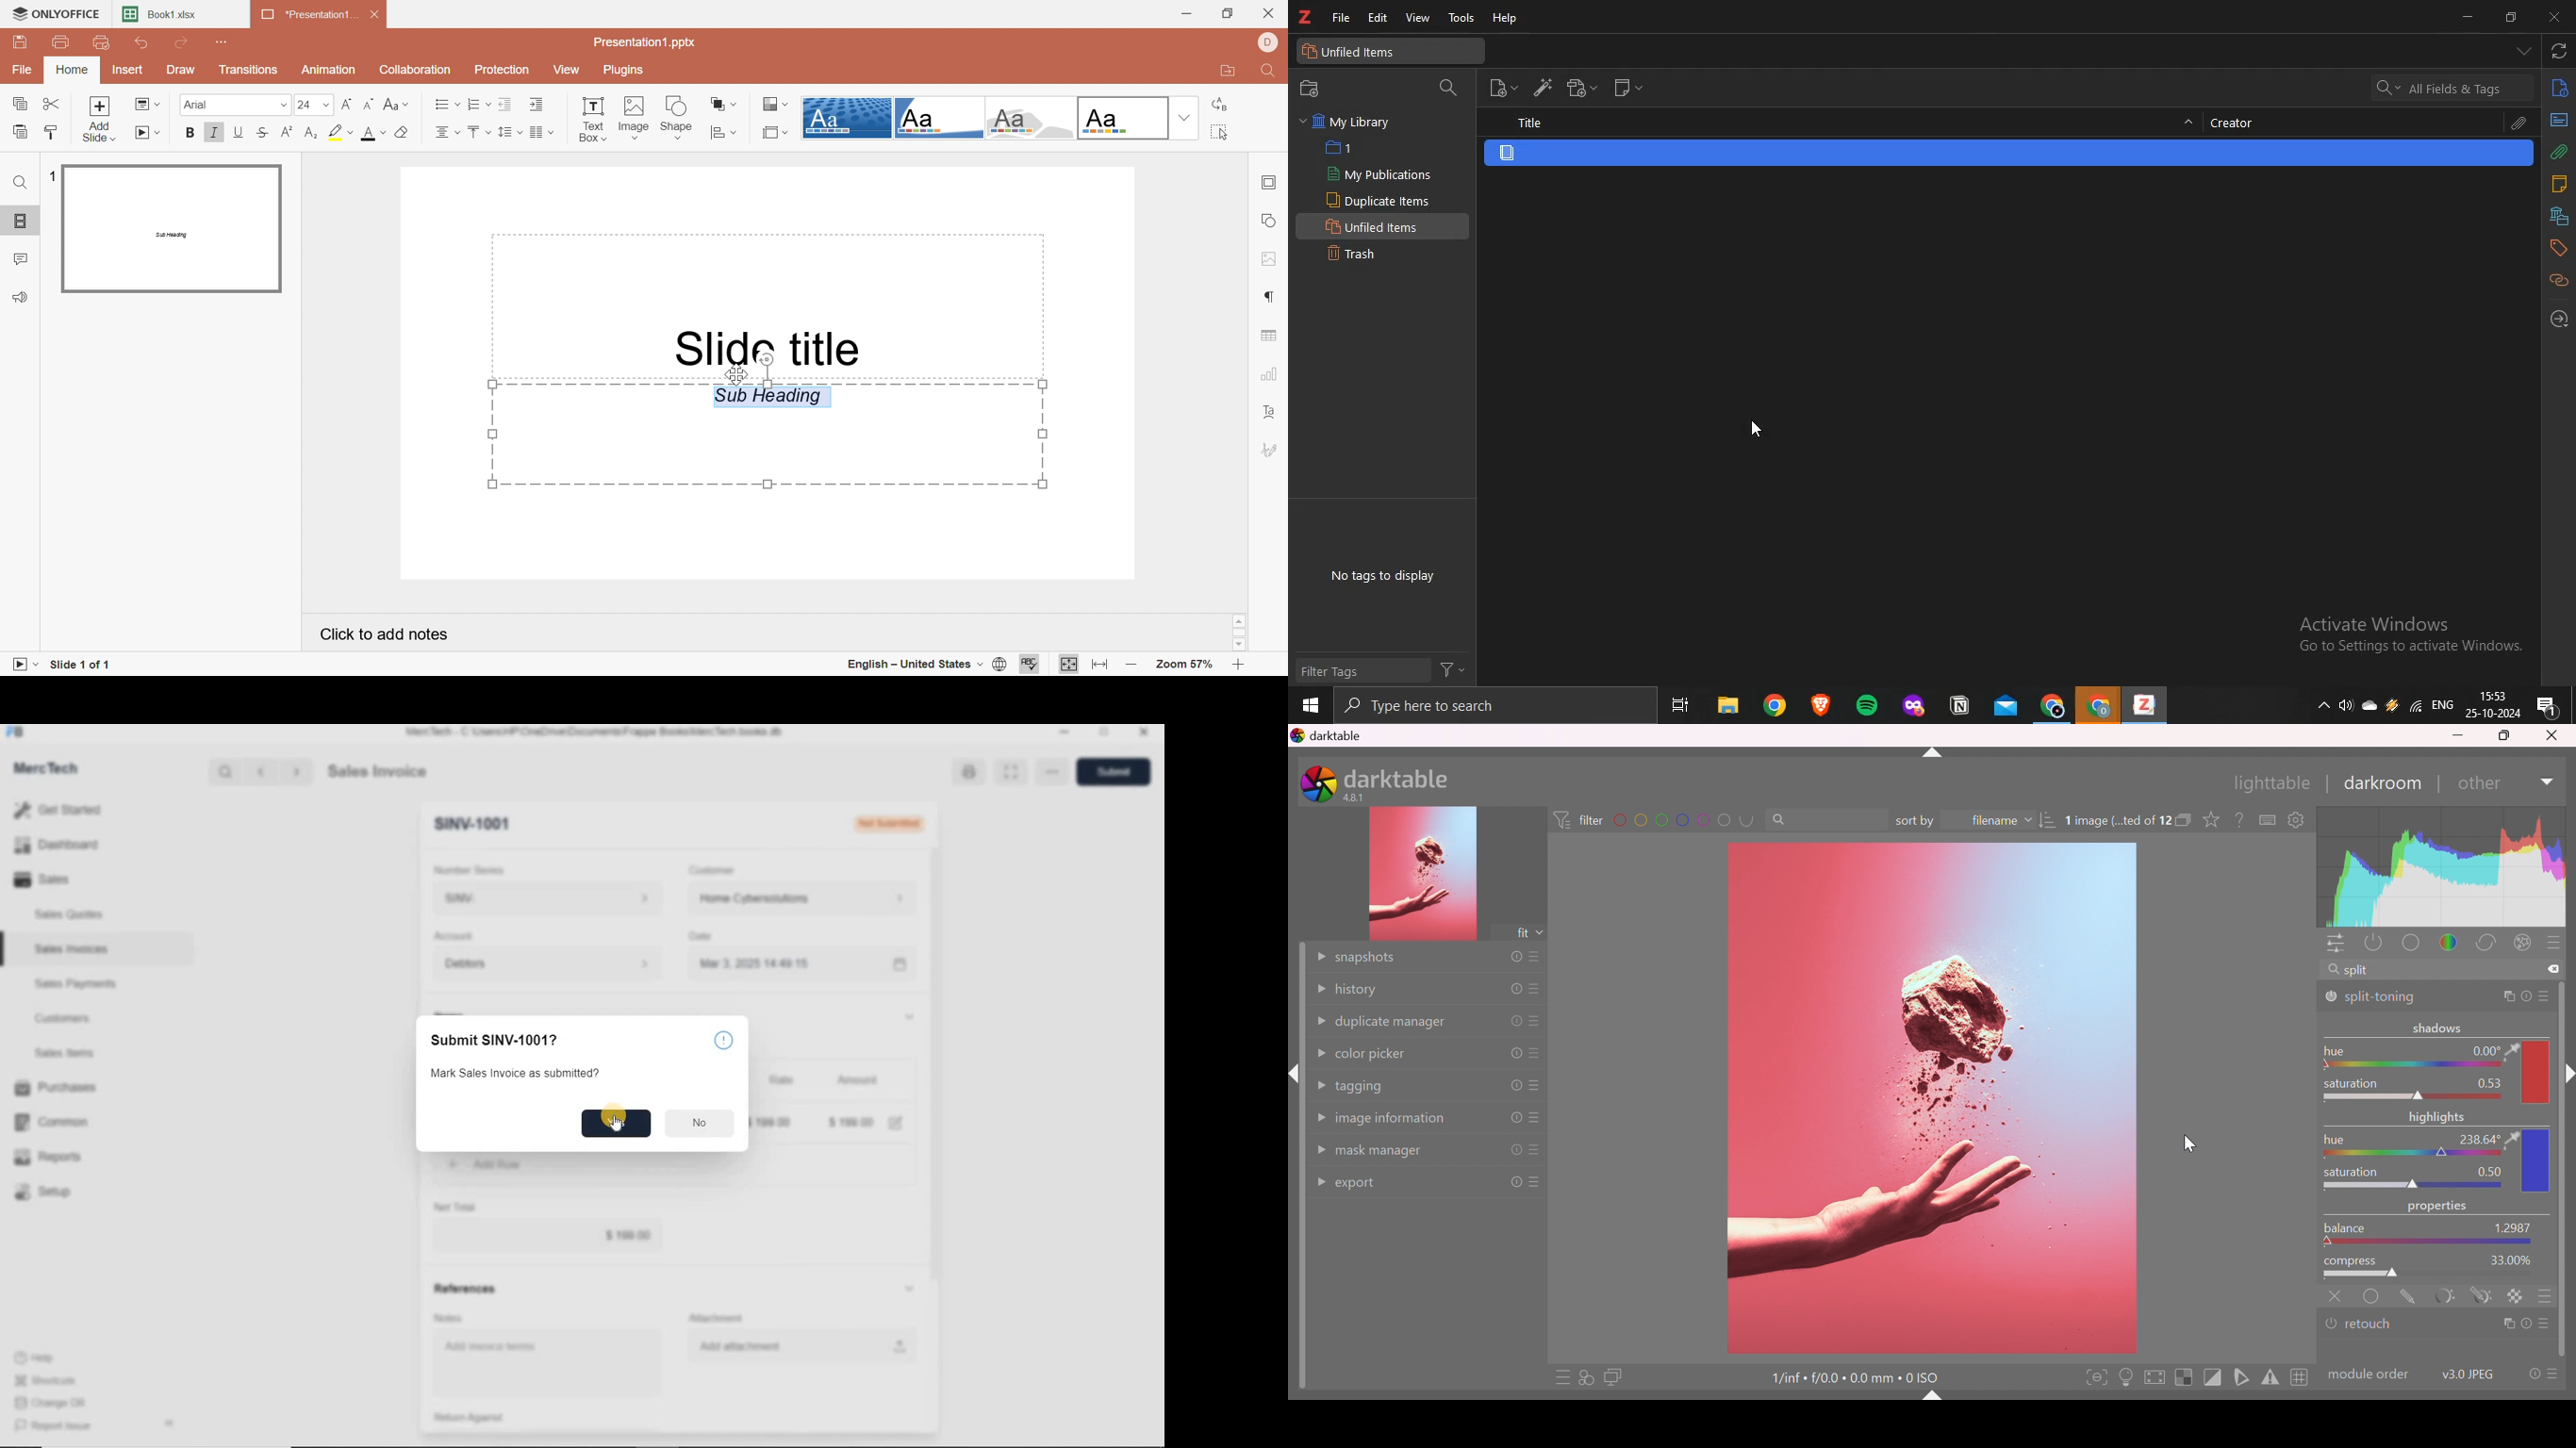 This screenshot has height=1456, width=2576. Describe the element at coordinates (2416, 1185) in the screenshot. I see `slider` at that location.